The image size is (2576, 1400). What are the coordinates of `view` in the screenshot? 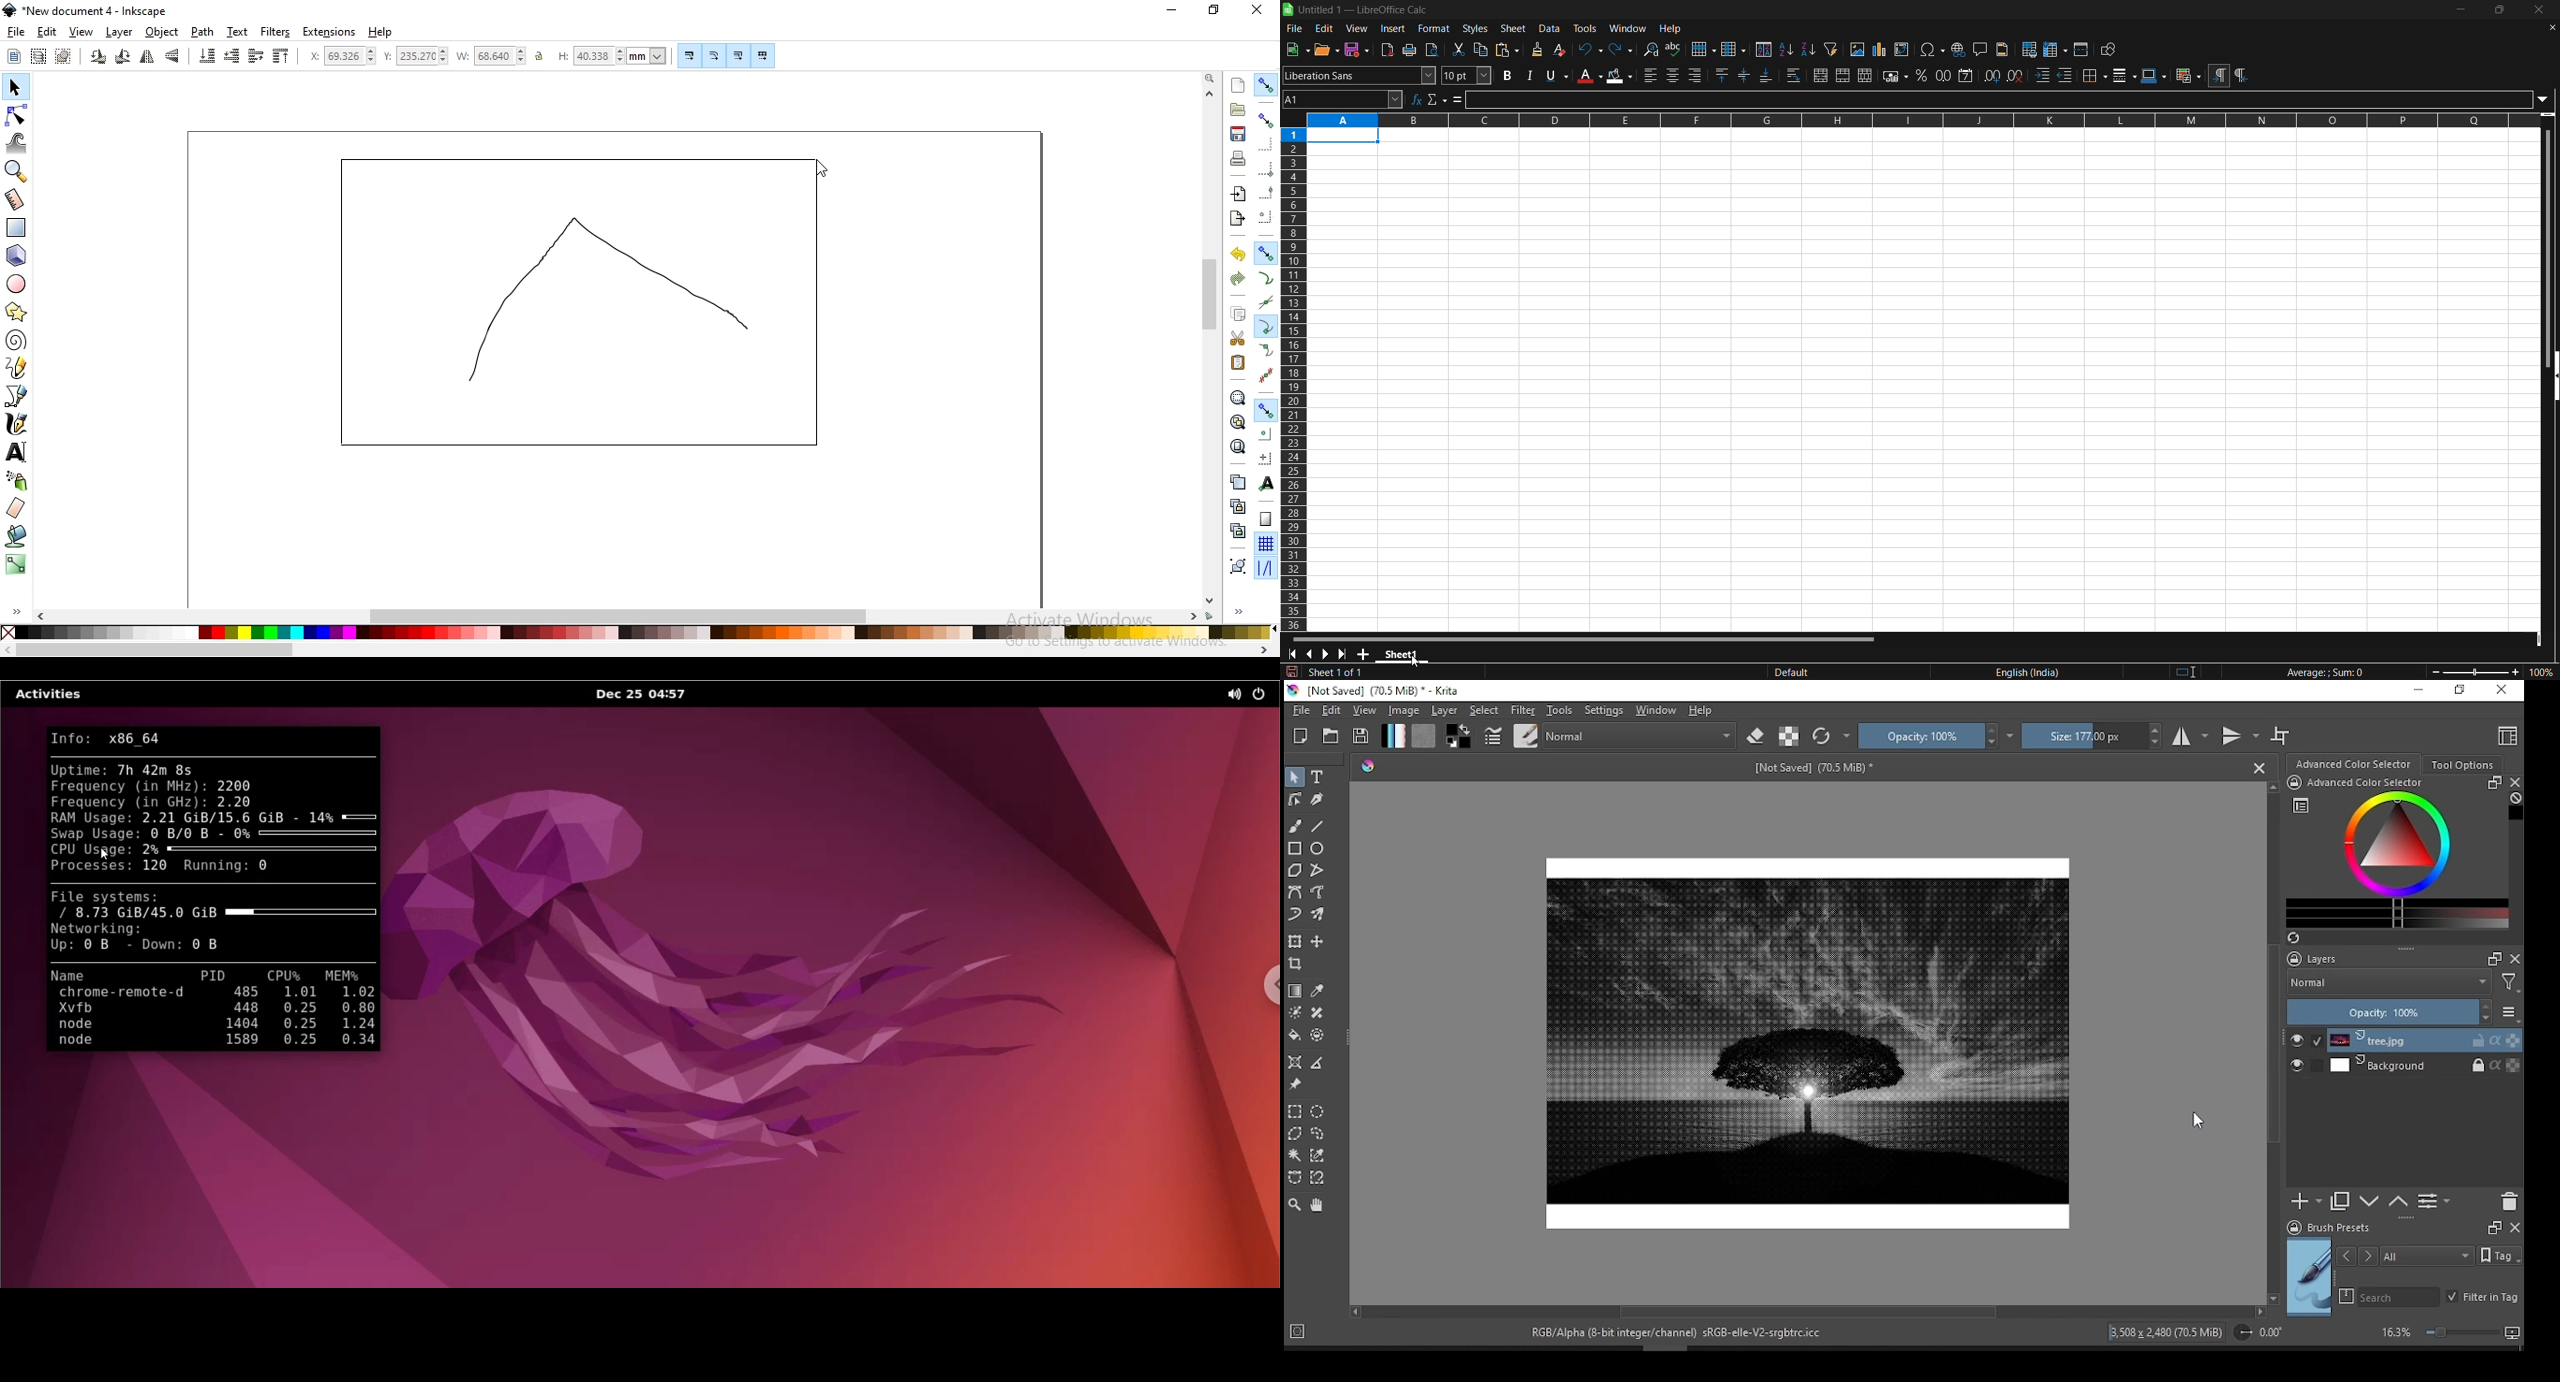 It's located at (1359, 28).